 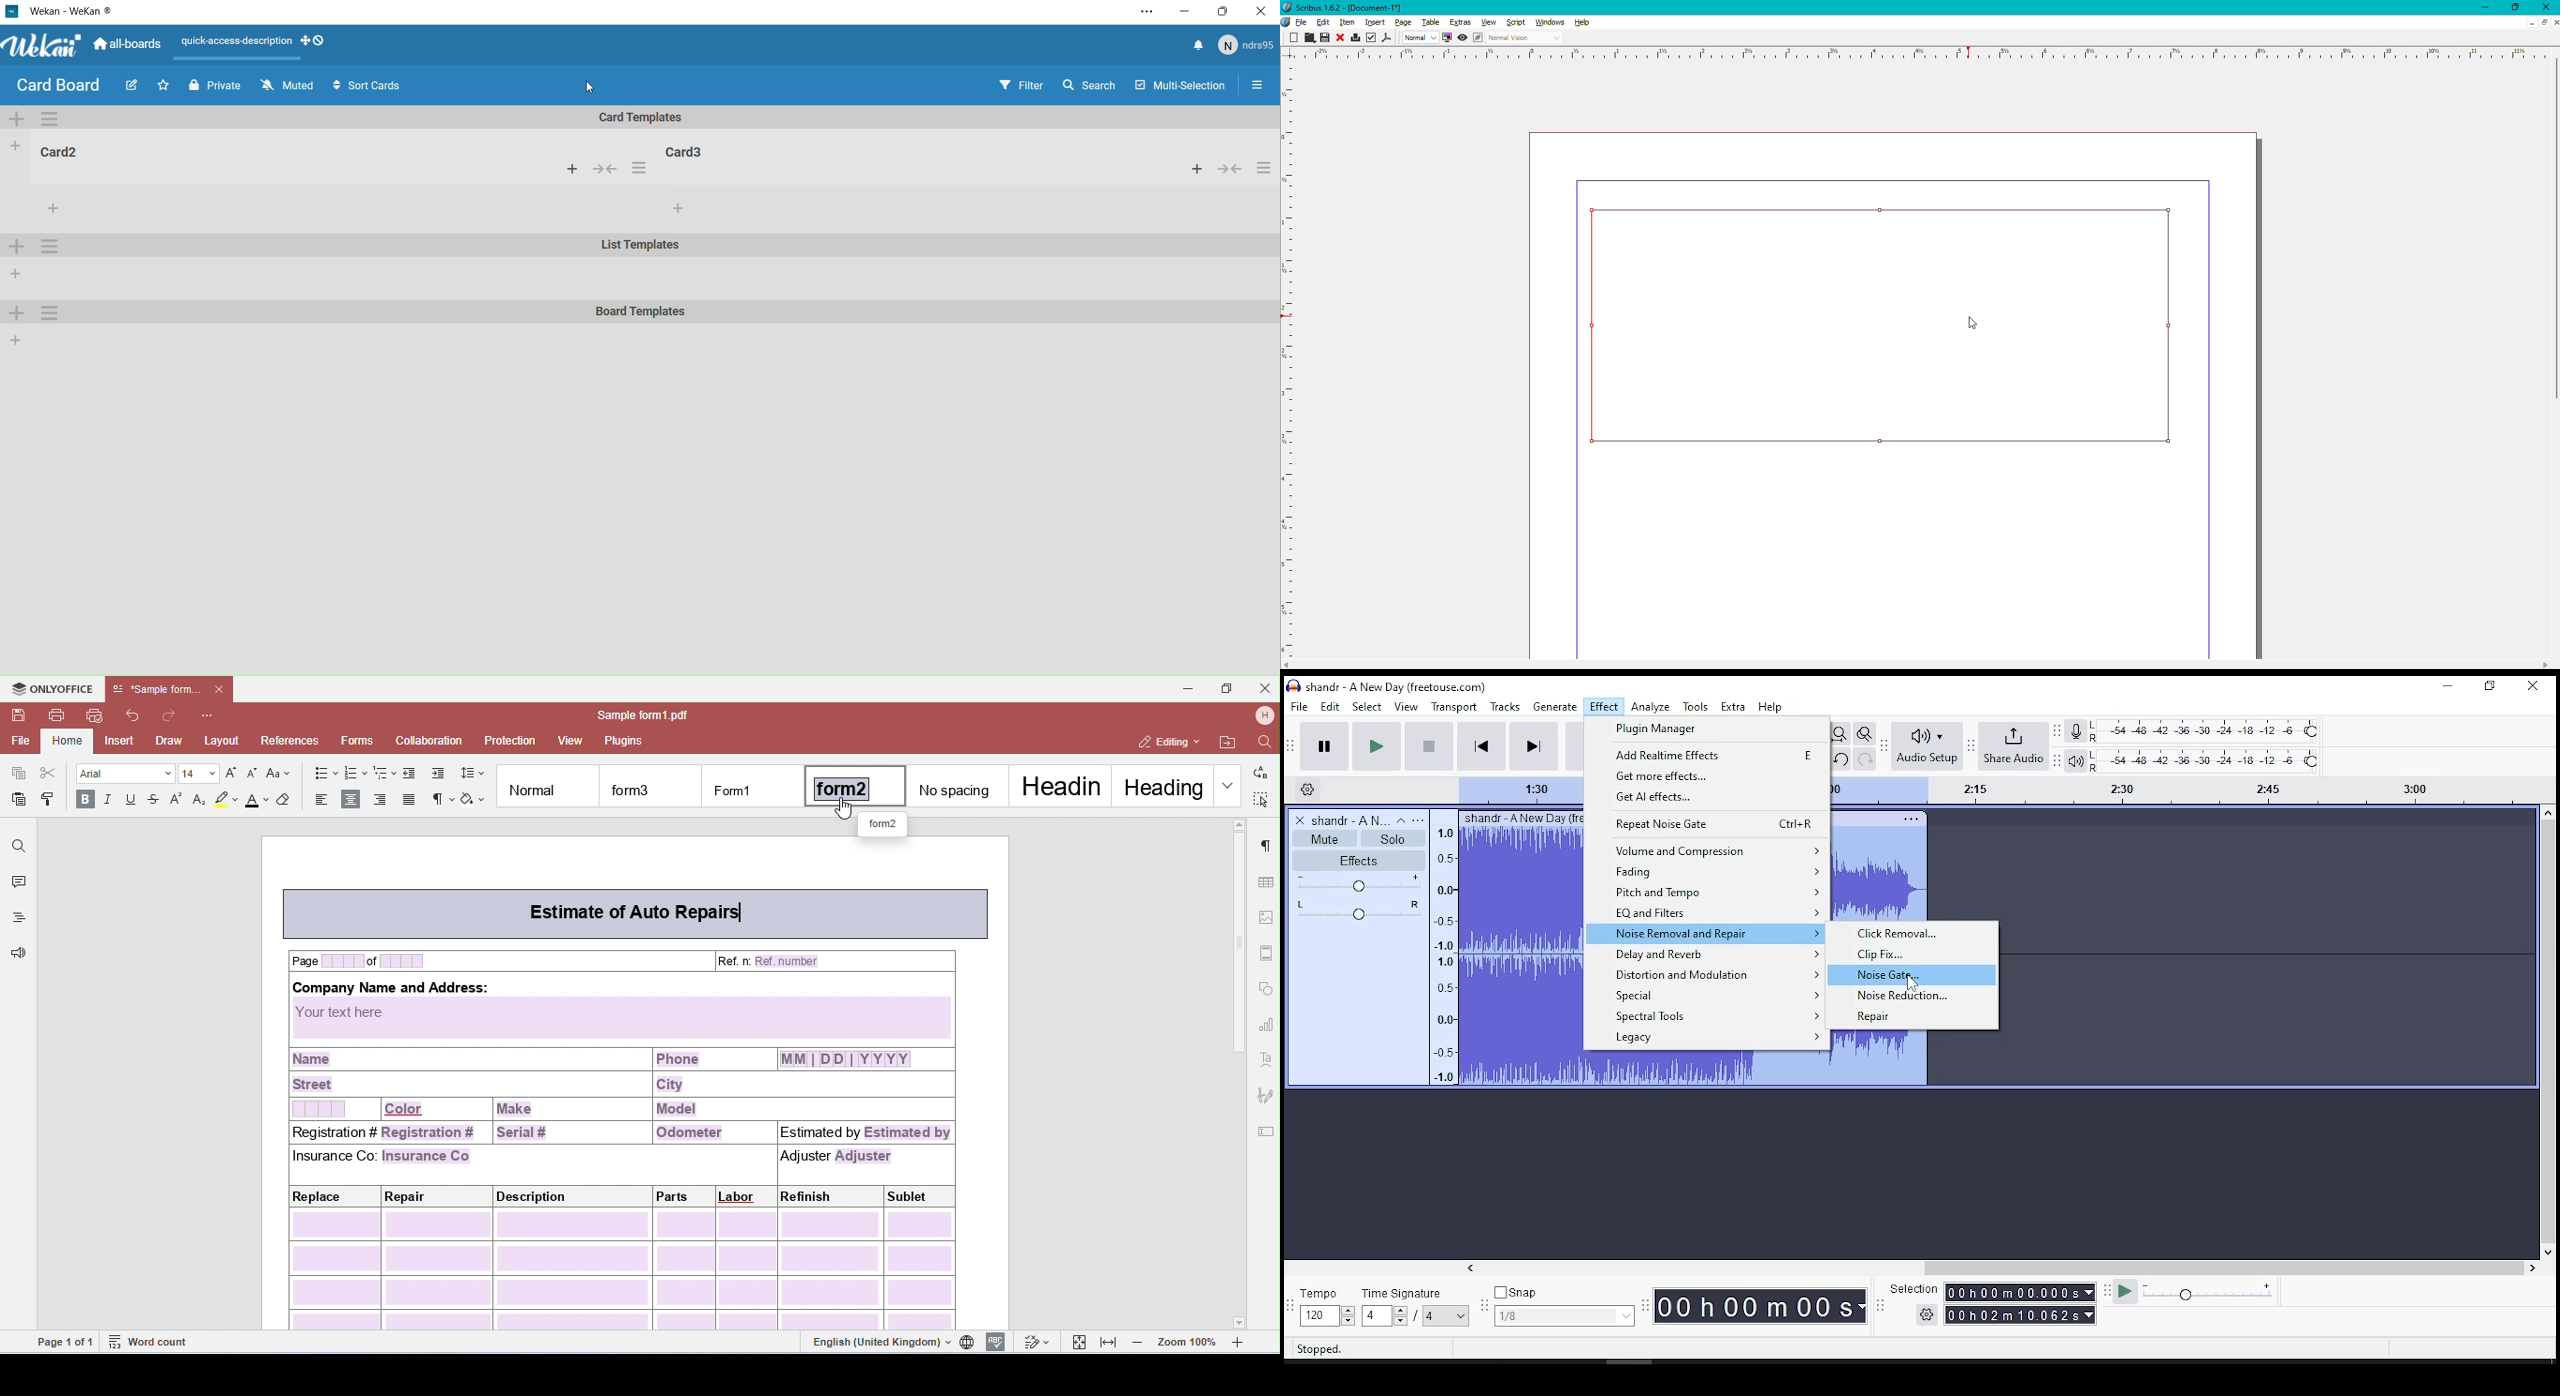 What do you see at coordinates (1145, 14) in the screenshot?
I see `Settings and more` at bounding box center [1145, 14].